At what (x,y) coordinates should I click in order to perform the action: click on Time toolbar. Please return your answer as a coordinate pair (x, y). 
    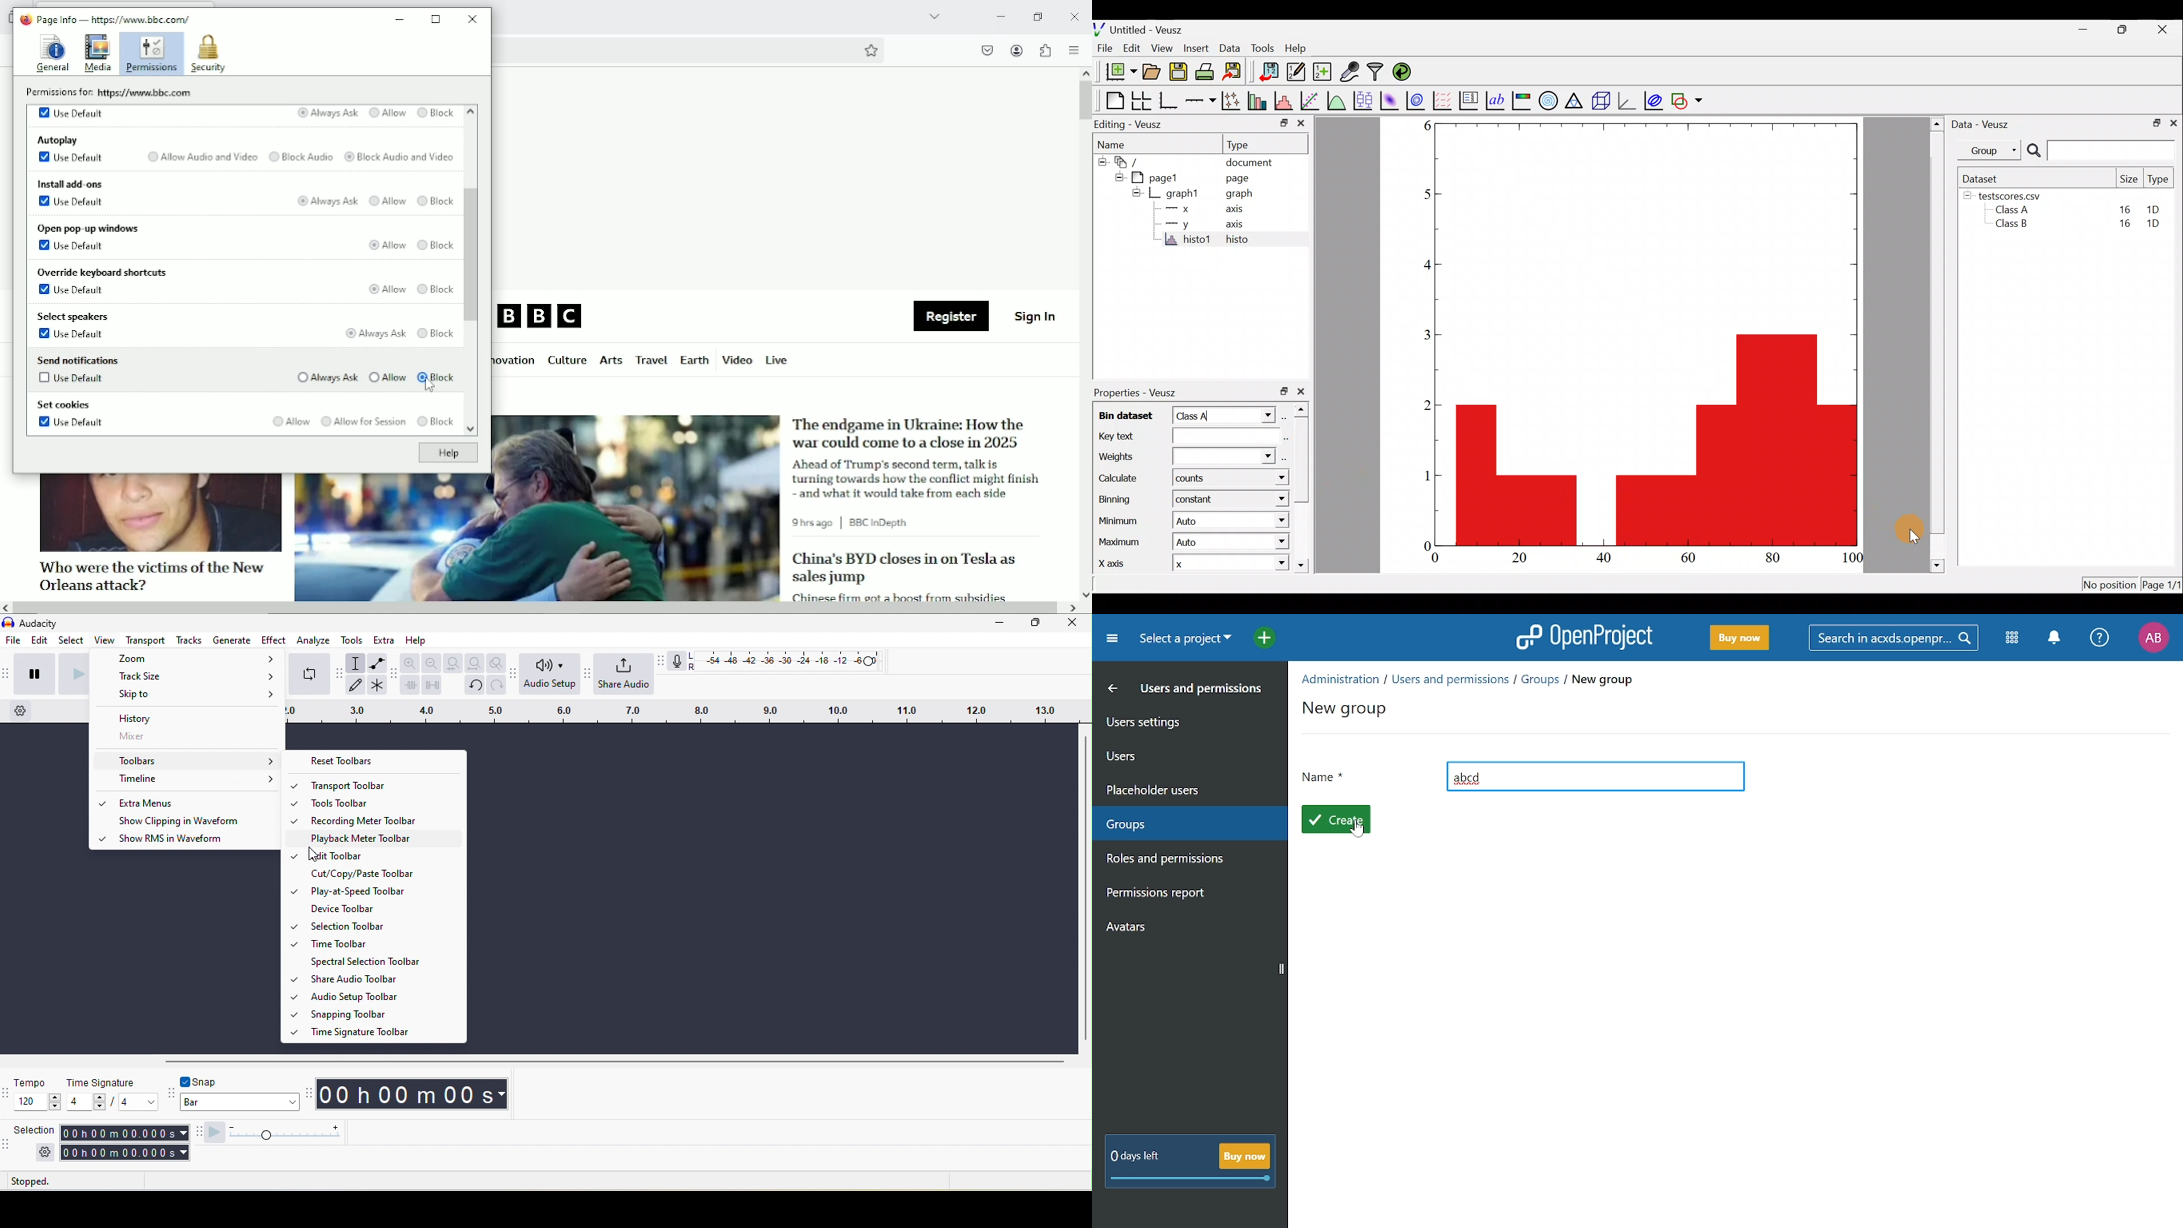
    Looking at the image, I should click on (382, 943).